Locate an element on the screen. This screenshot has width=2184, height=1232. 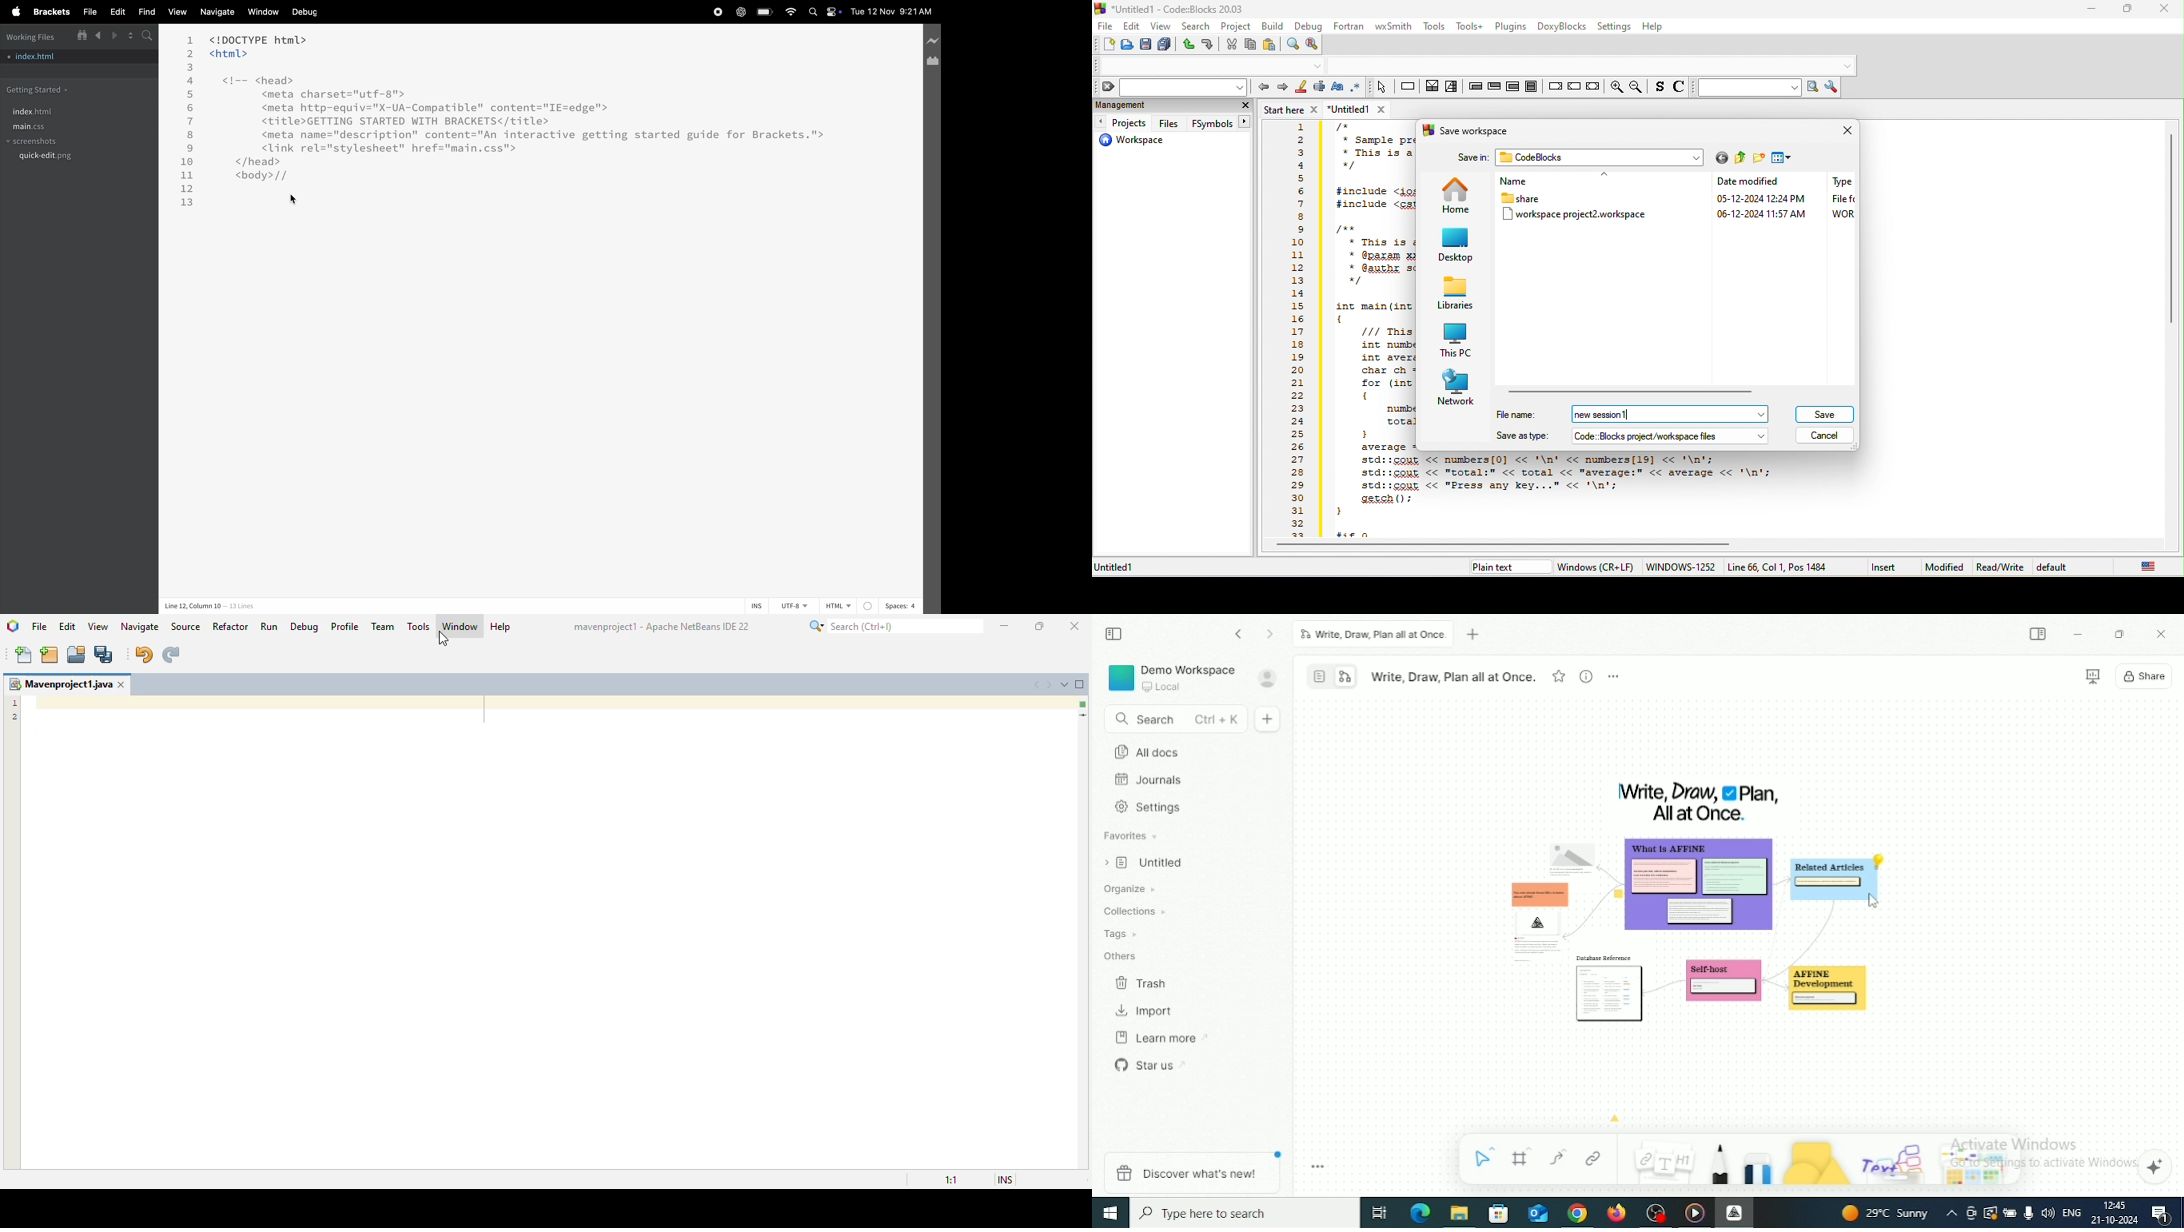
dropdown is located at coordinates (1762, 415).